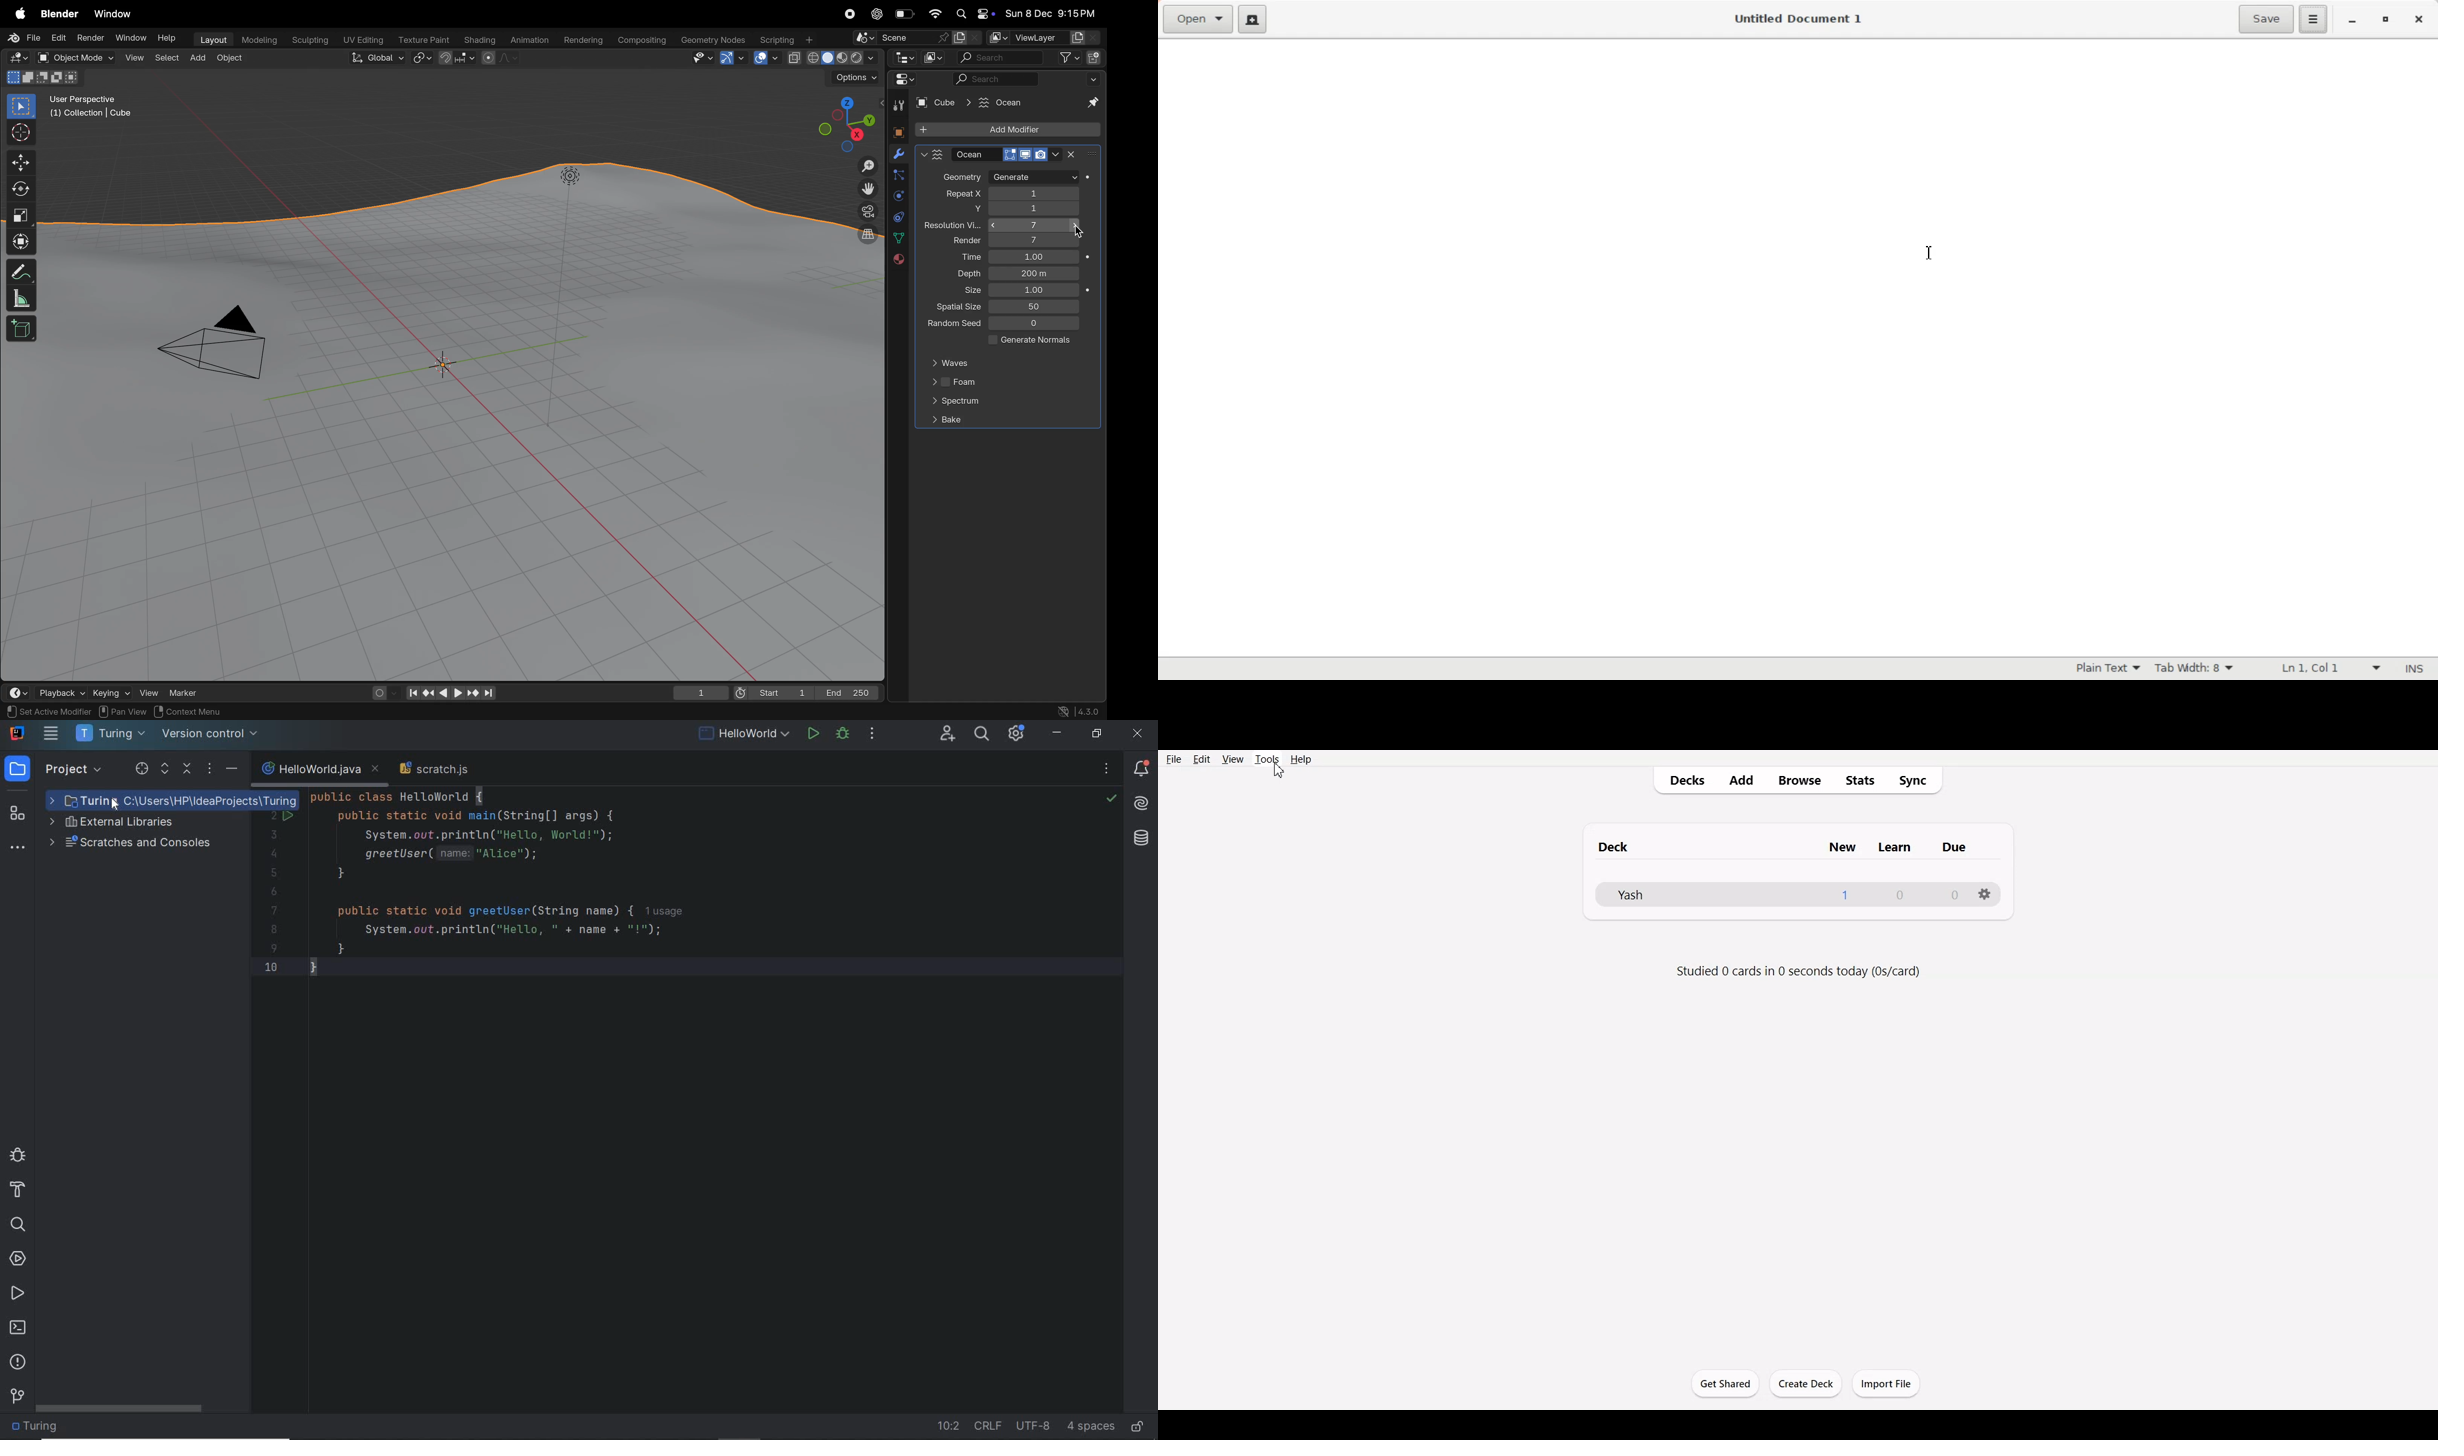 The width and height of the screenshot is (2464, 1456). Describe the element at coordinates (499, 58) in the screenshot. I see `proportional point` at that location.